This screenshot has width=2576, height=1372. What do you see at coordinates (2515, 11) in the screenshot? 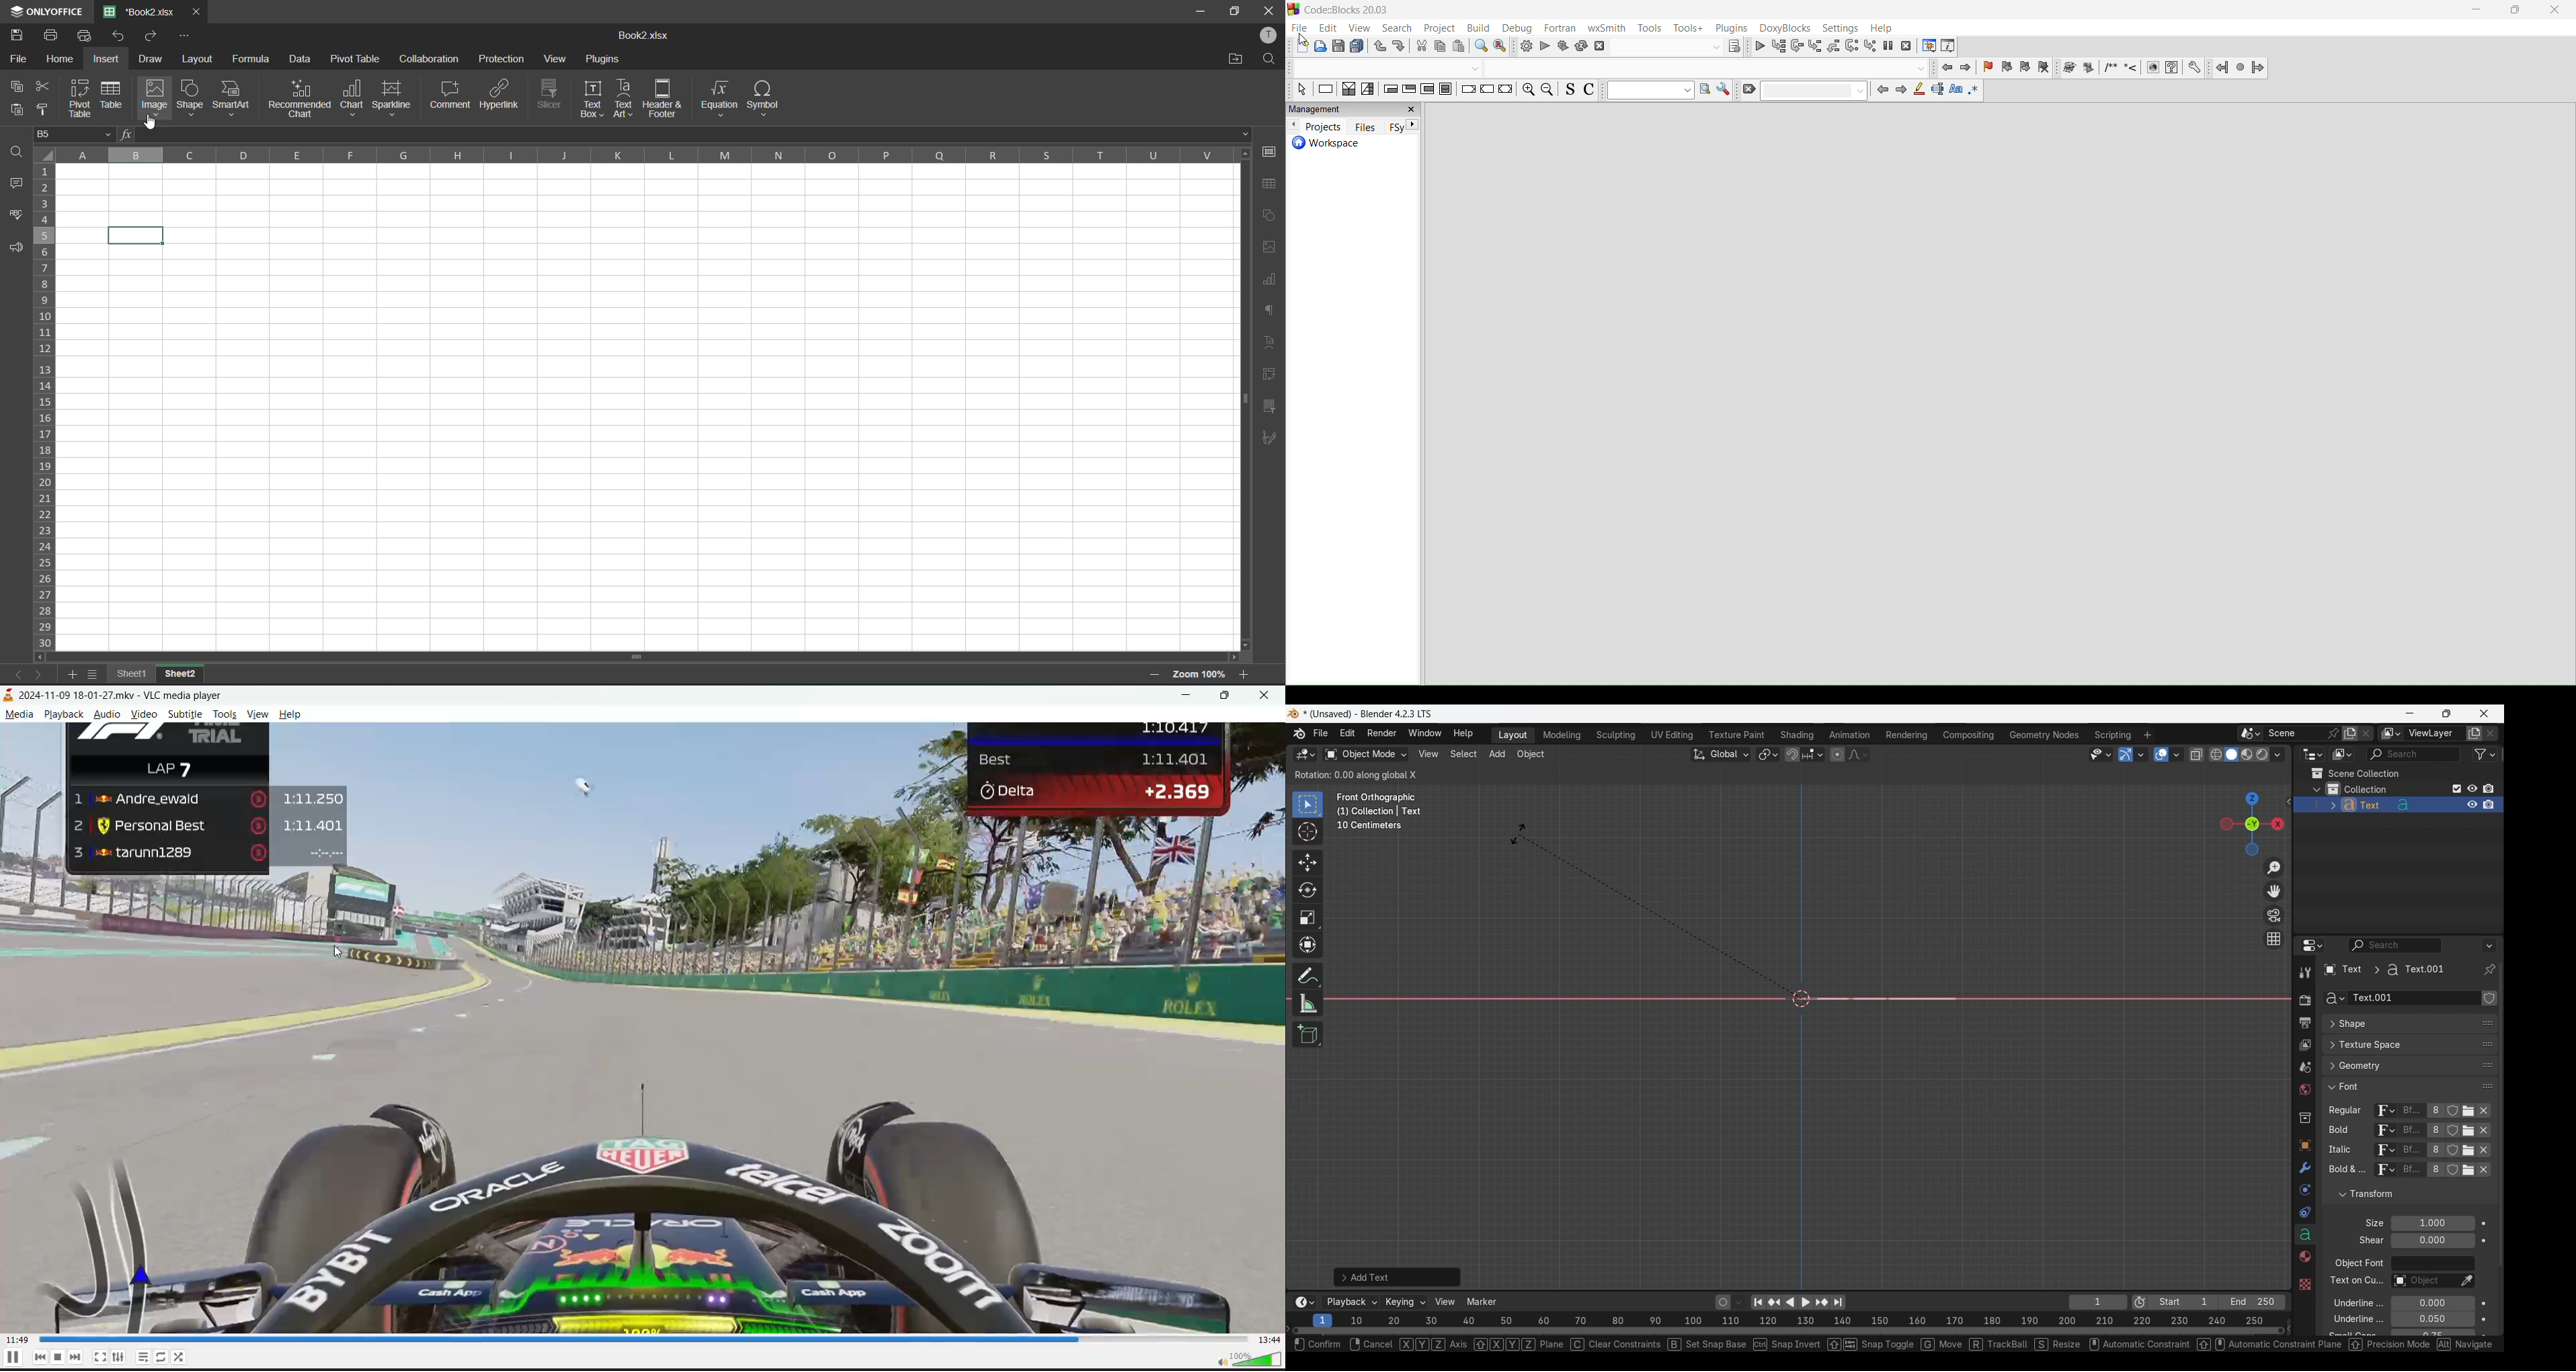
I see `maximize` at bounding box center [2515, 11].